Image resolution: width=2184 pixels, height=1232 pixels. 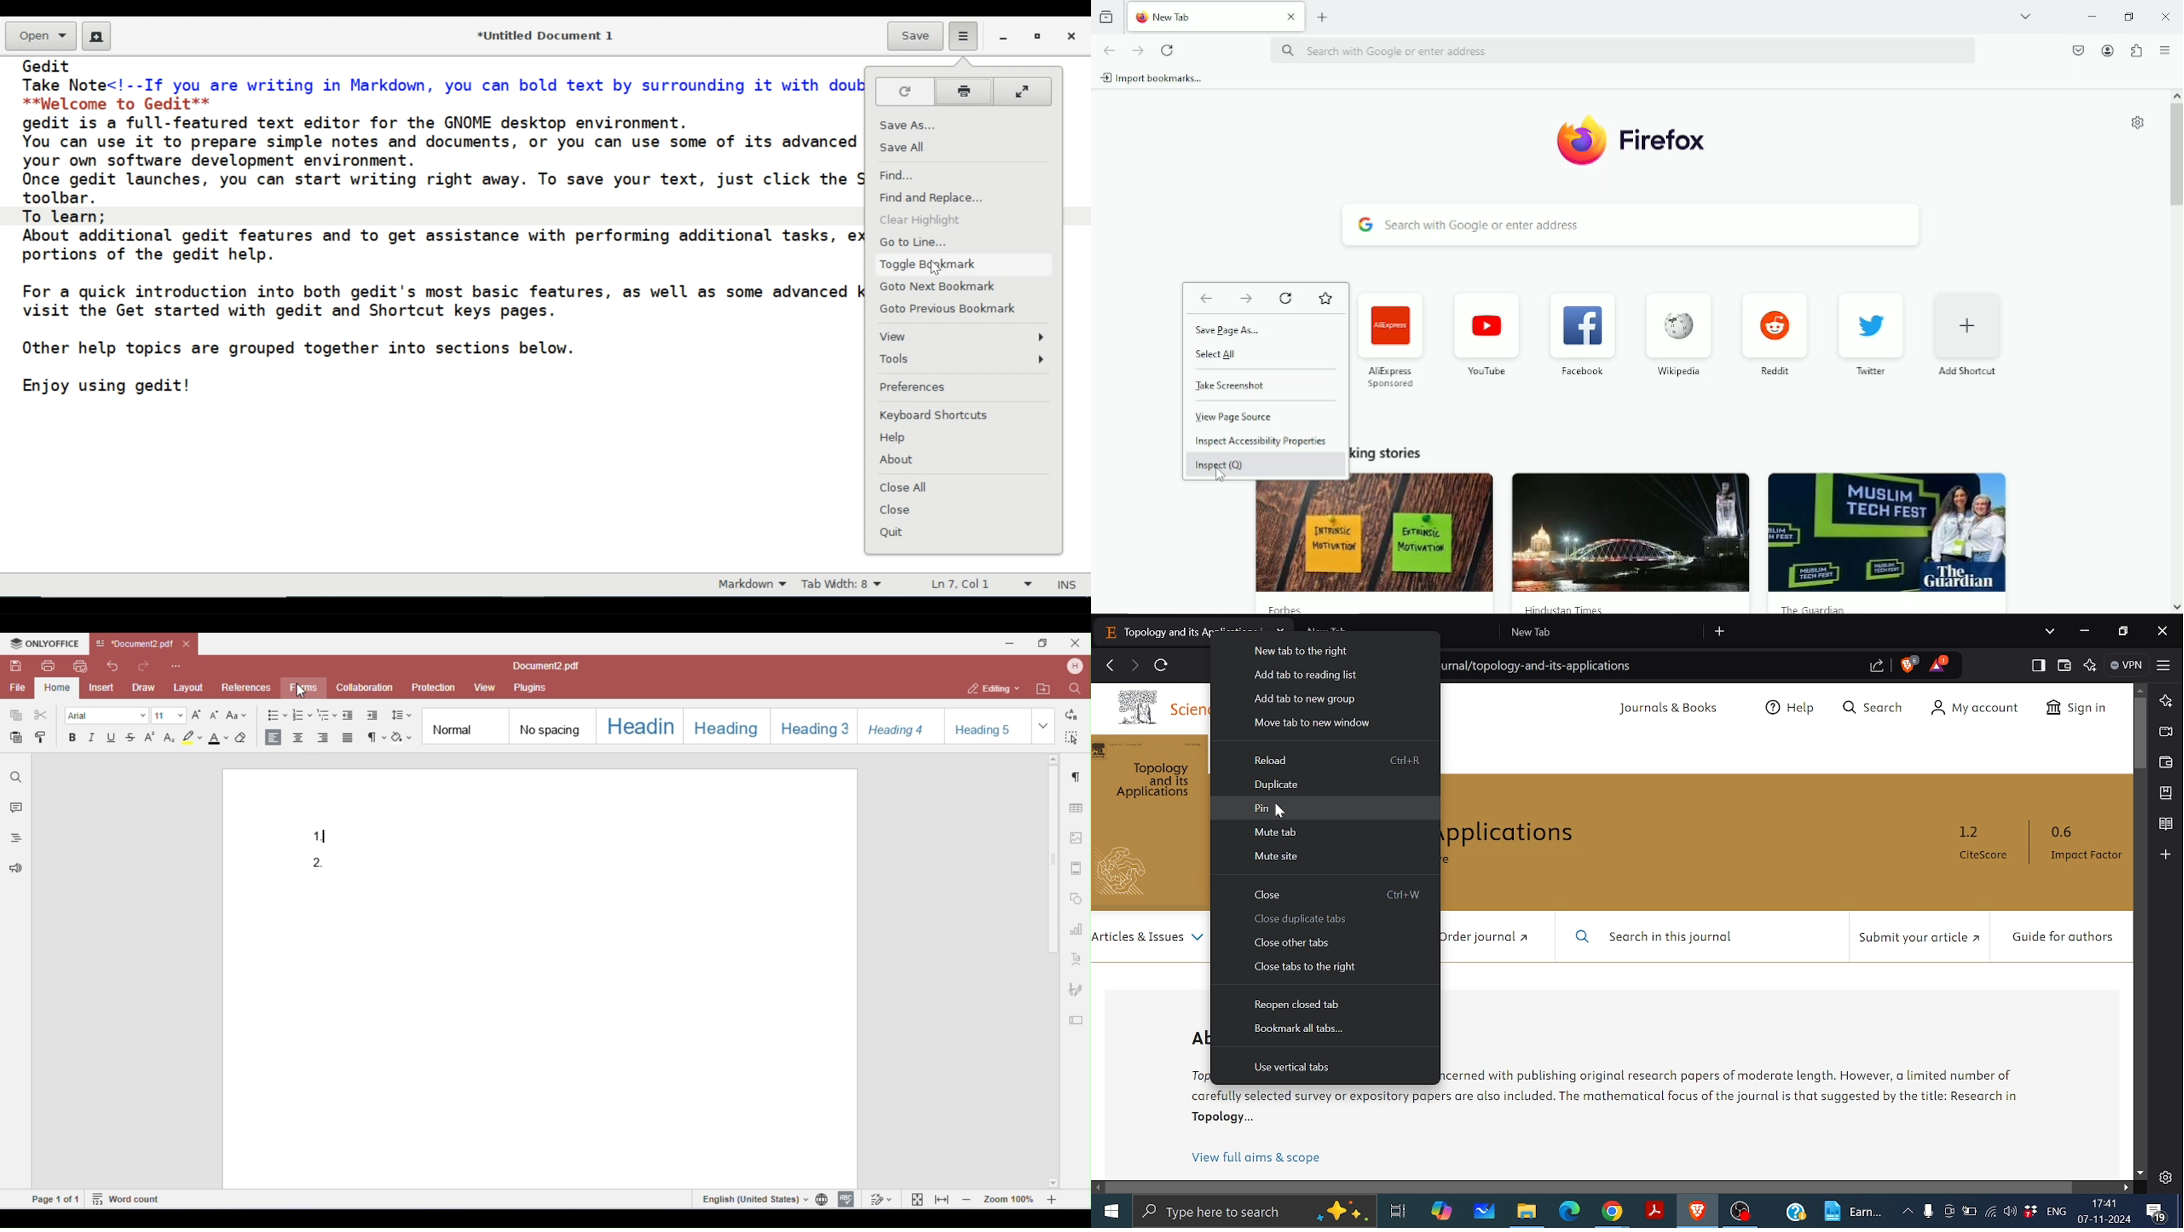 I want to click on Tools, so click(x=966, y=360).